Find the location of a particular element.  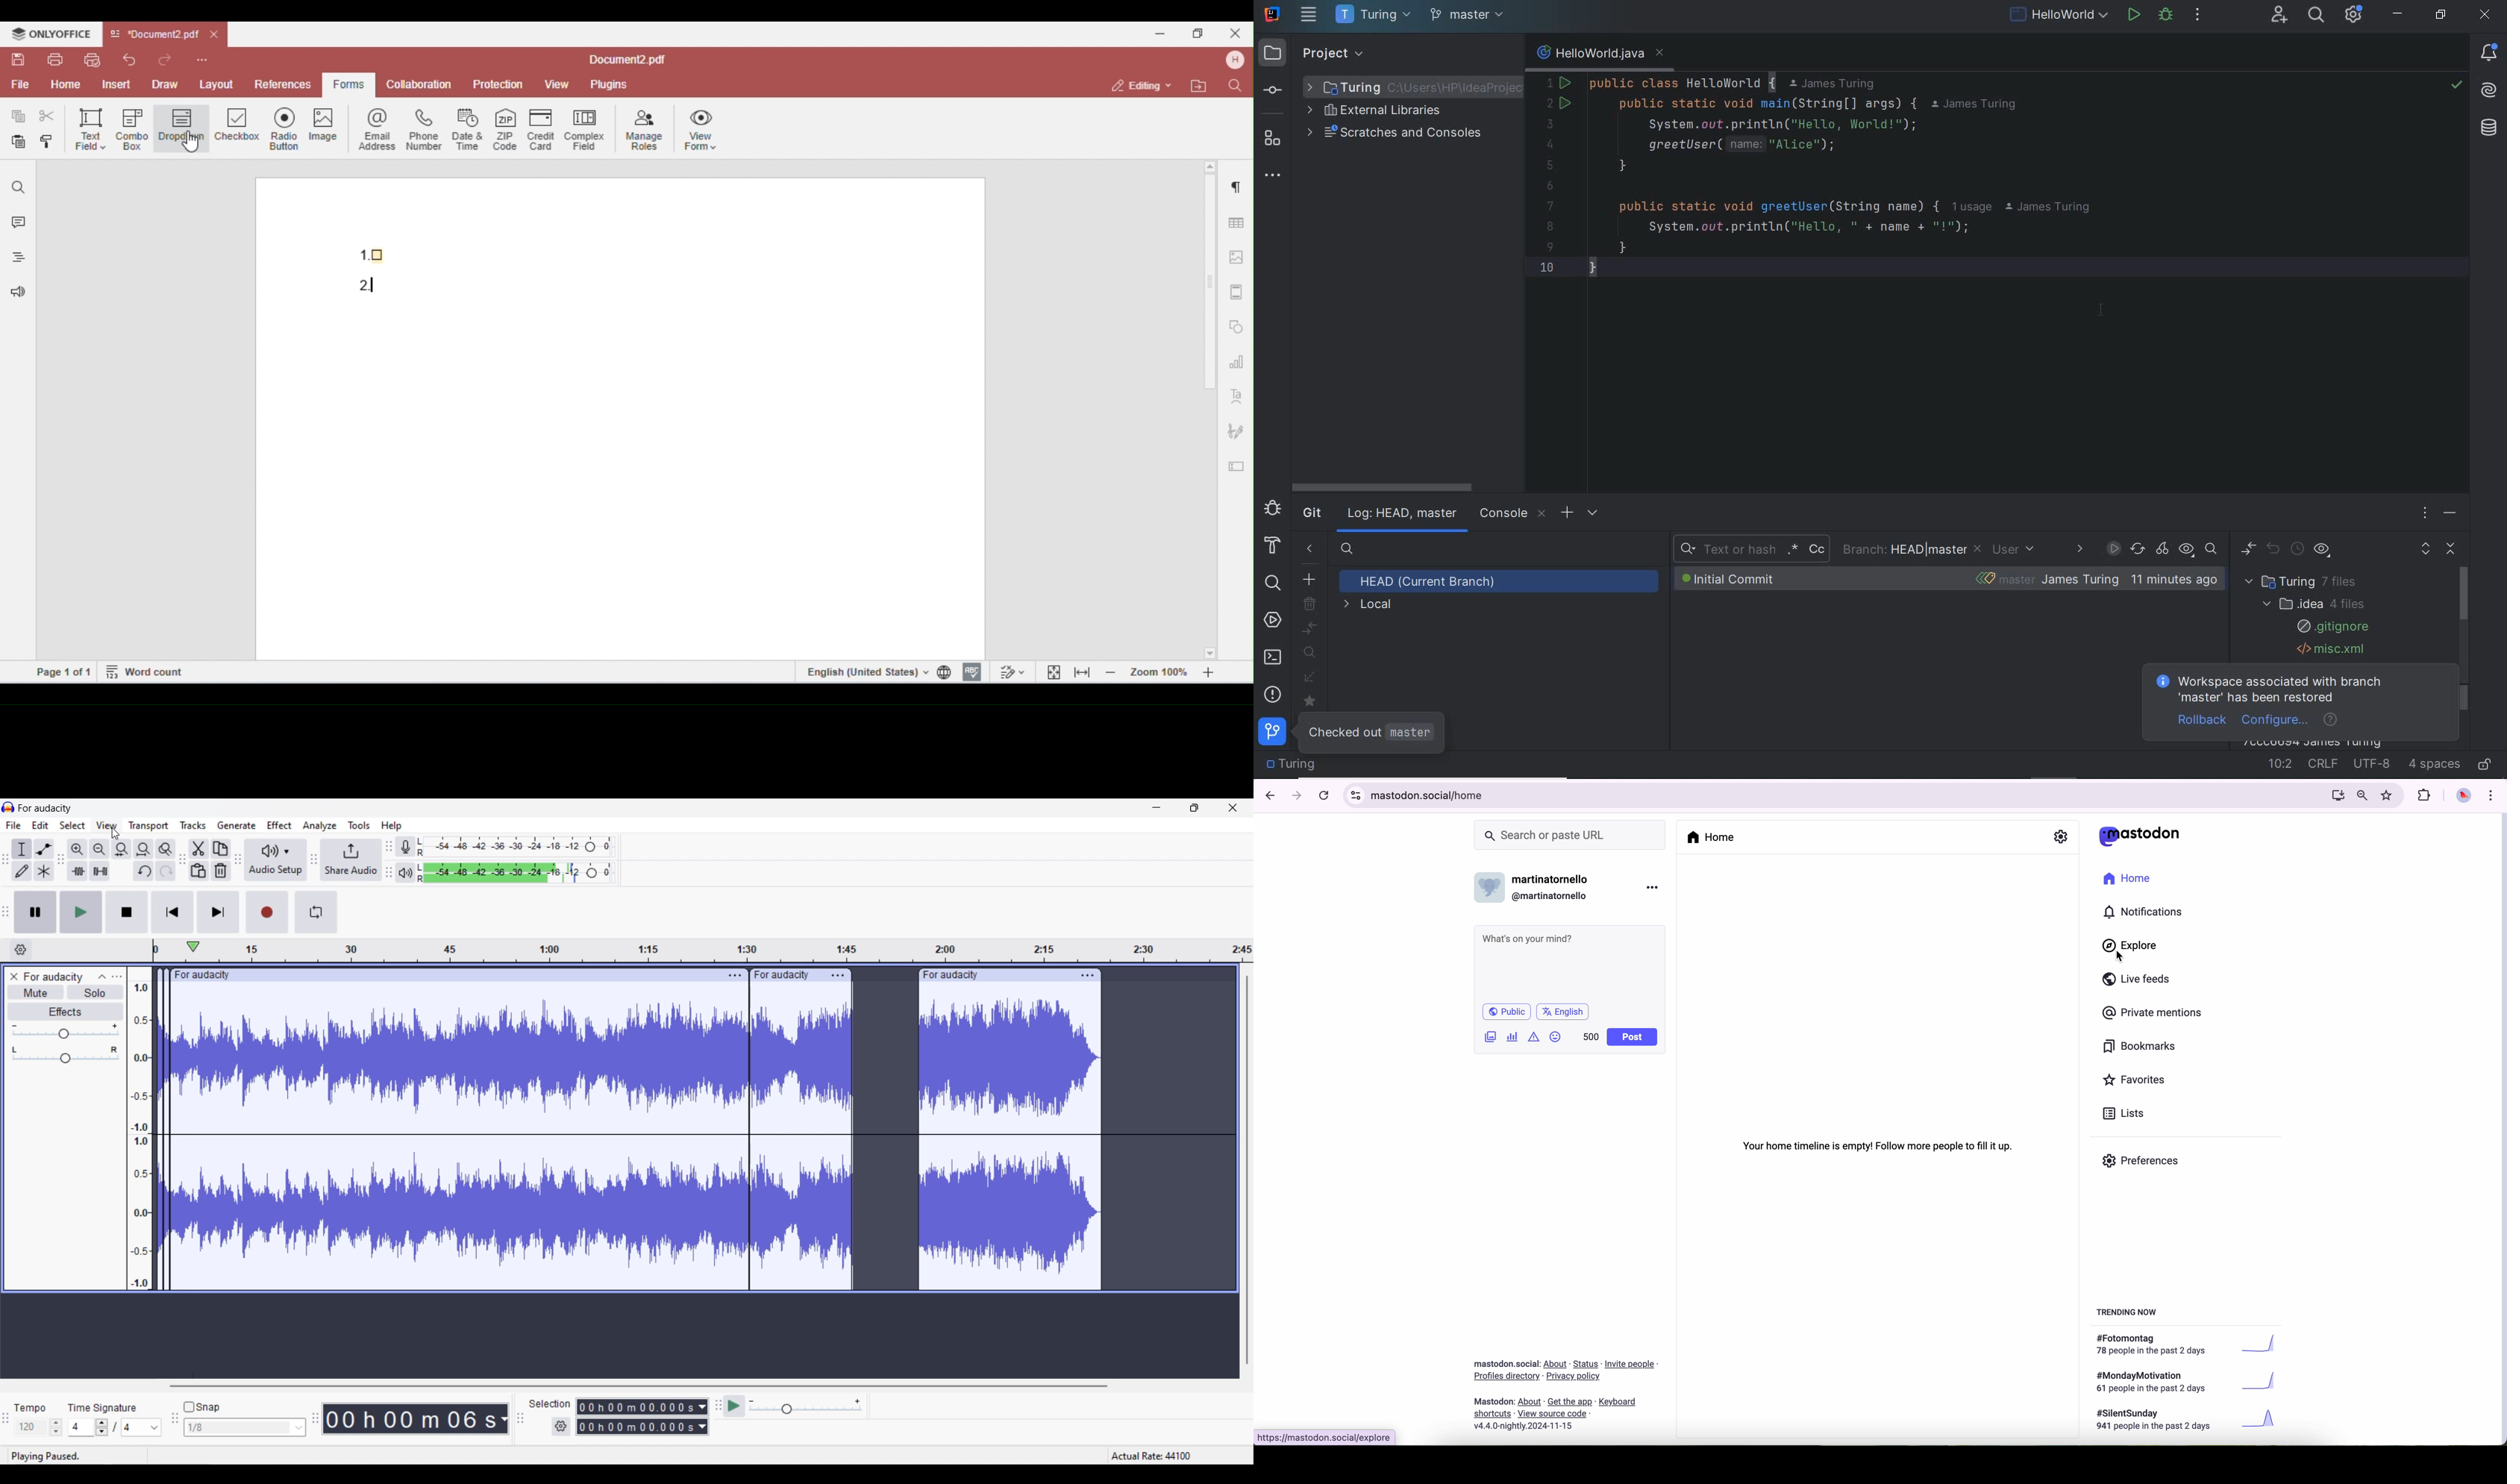

Vertical slide bar is located at coordinates (1247, 1169).